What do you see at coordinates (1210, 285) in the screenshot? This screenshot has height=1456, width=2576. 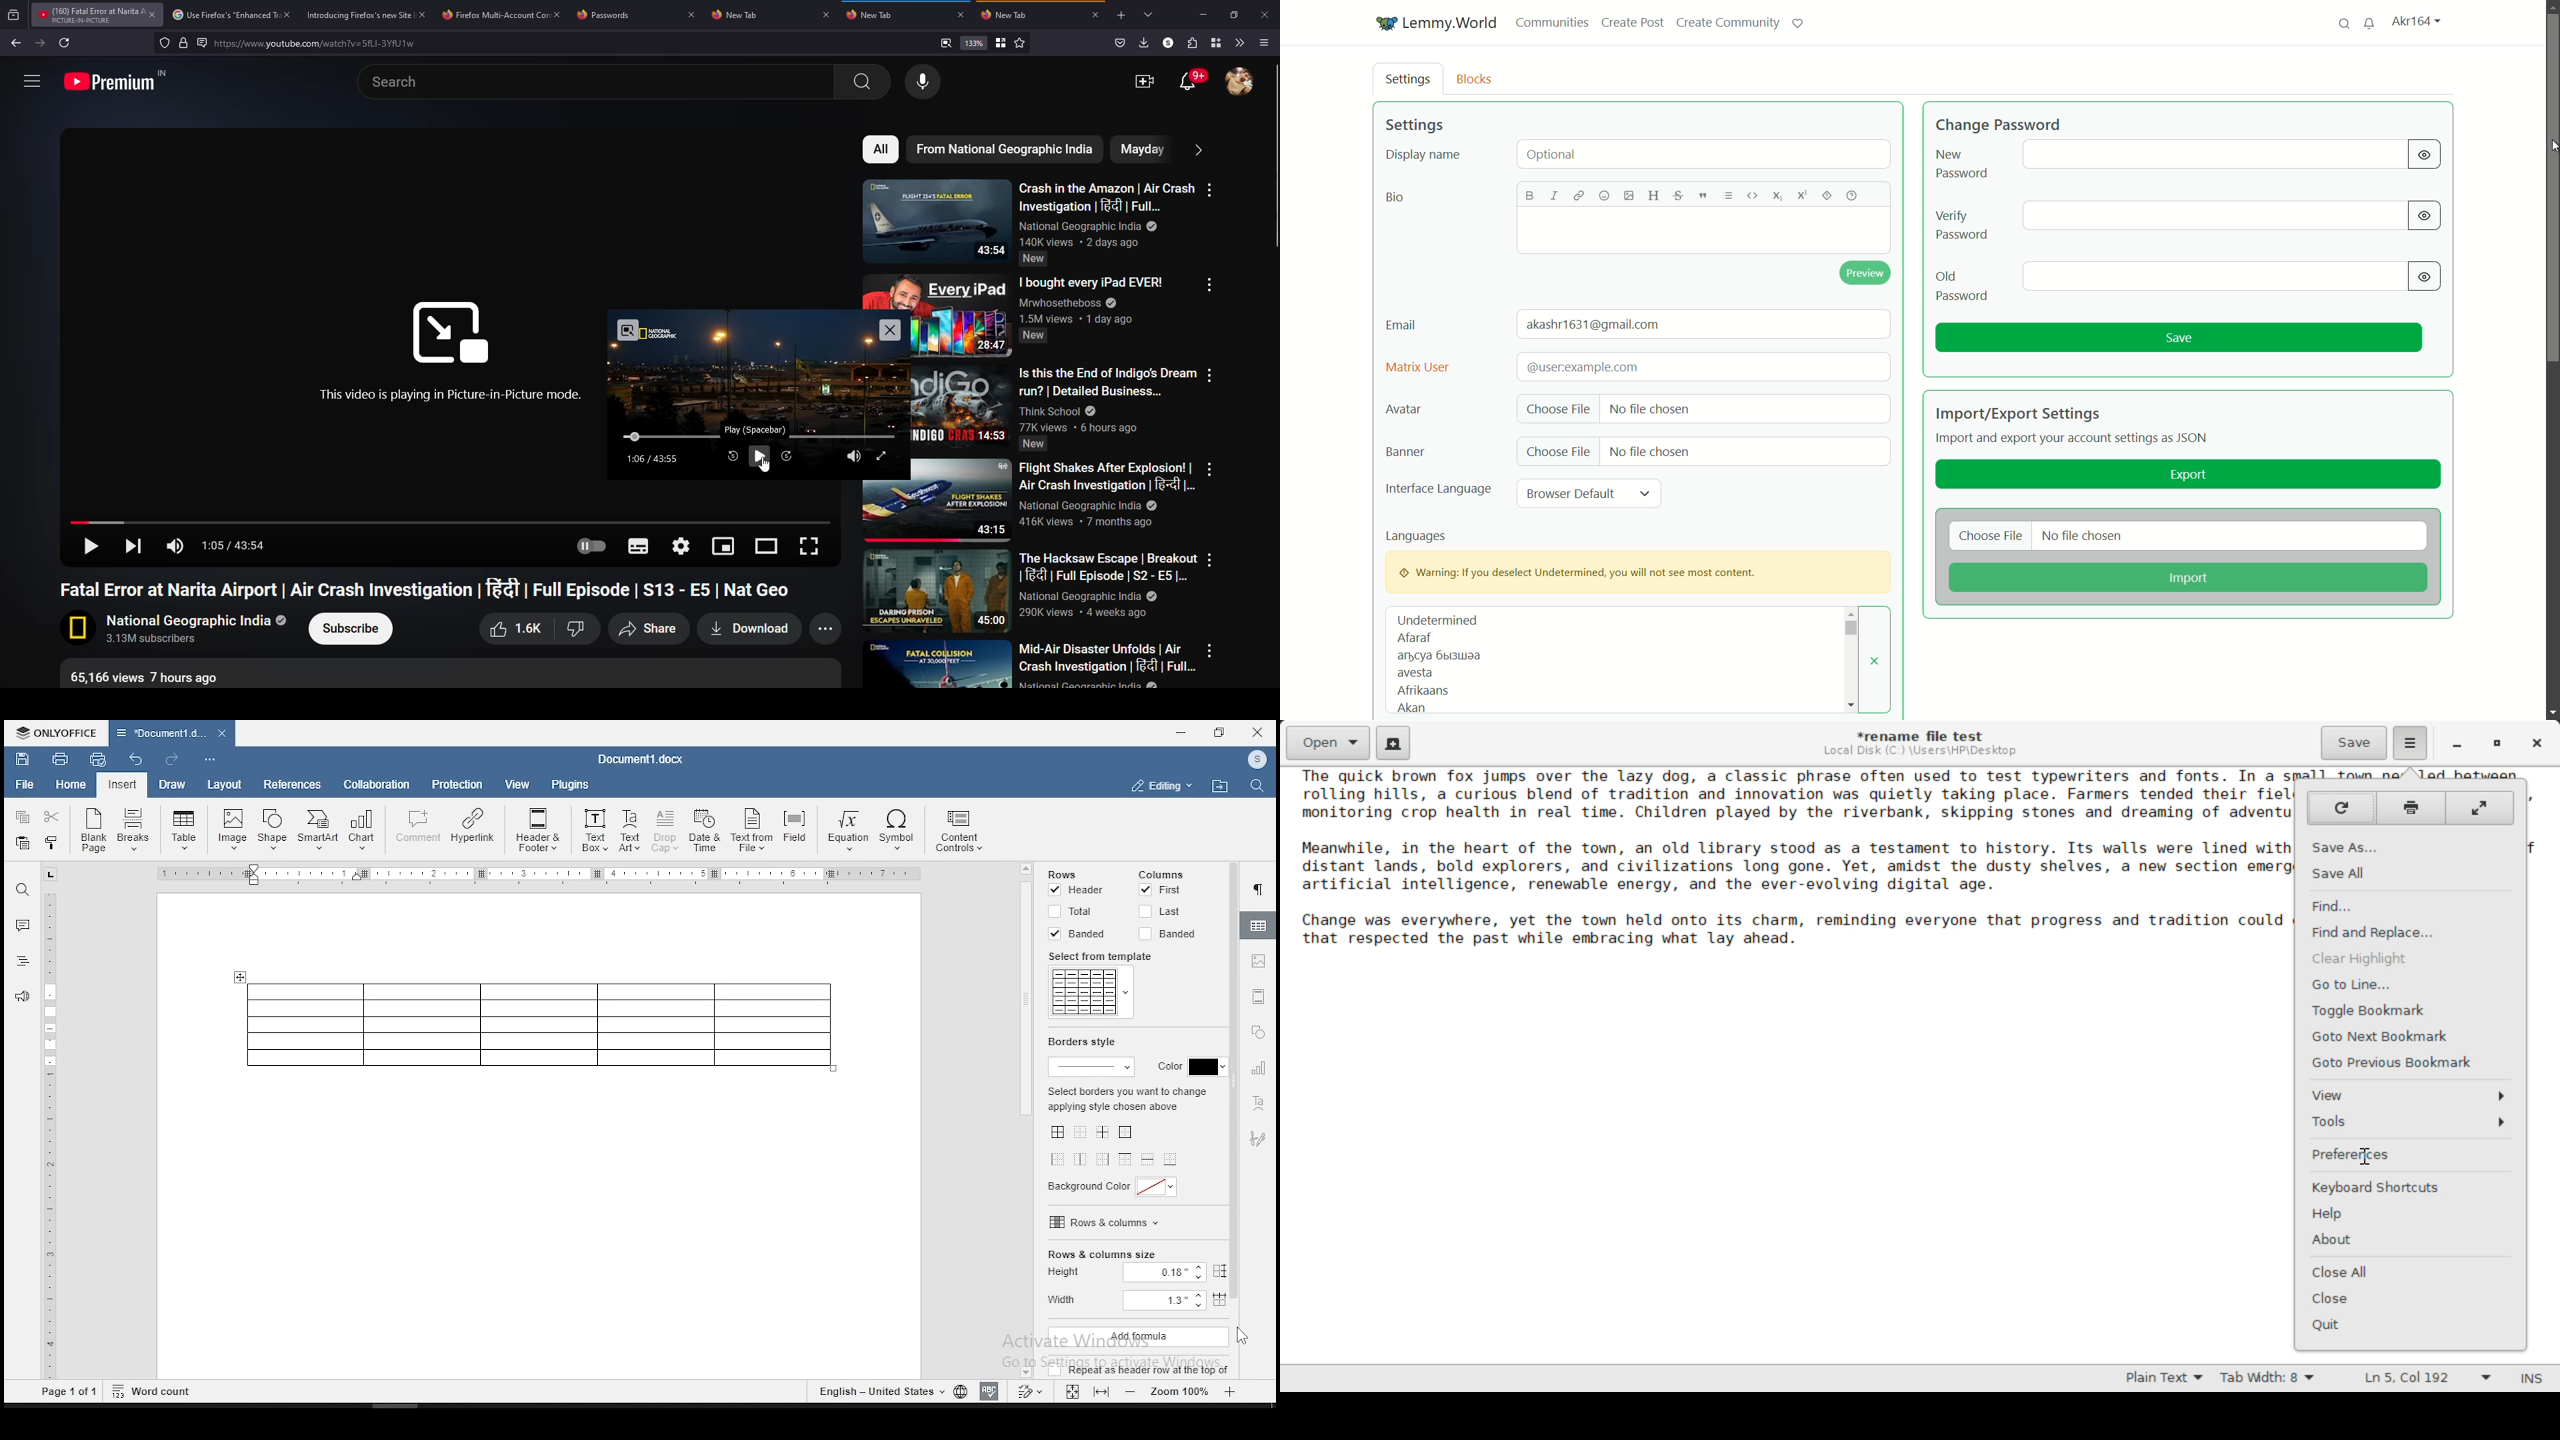 I see `more` at bounding box center [1210, 285].